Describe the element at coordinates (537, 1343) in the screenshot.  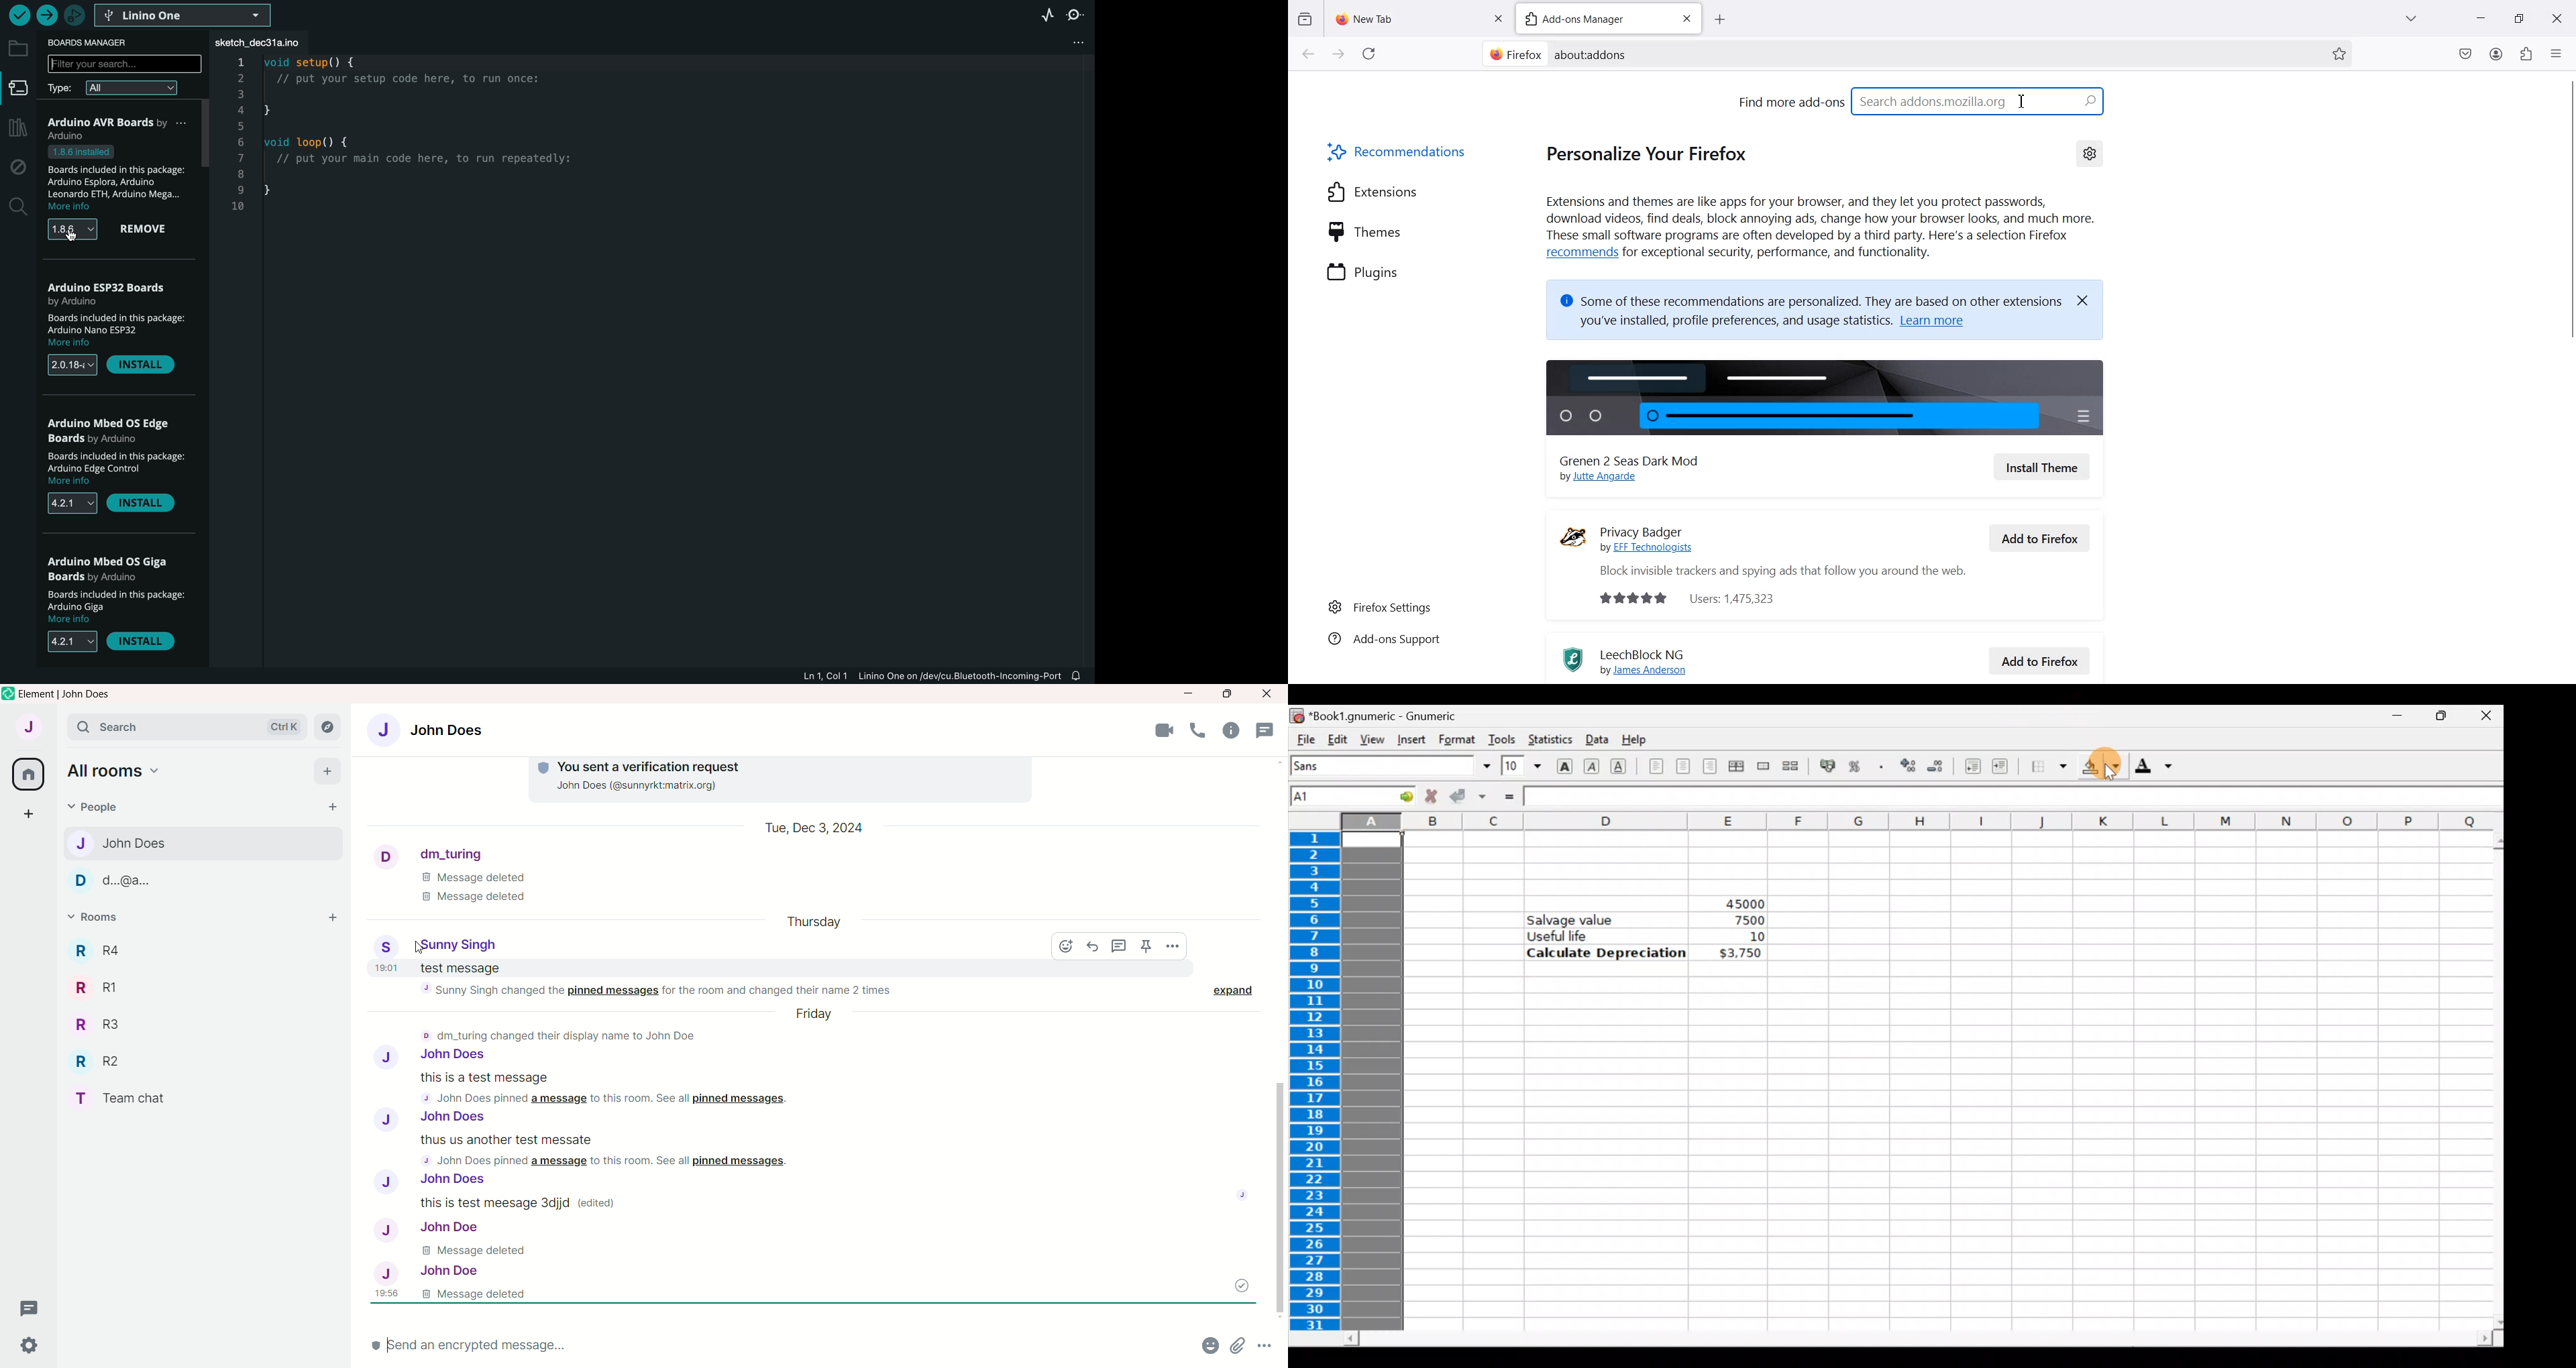
I see `send message` at that location.